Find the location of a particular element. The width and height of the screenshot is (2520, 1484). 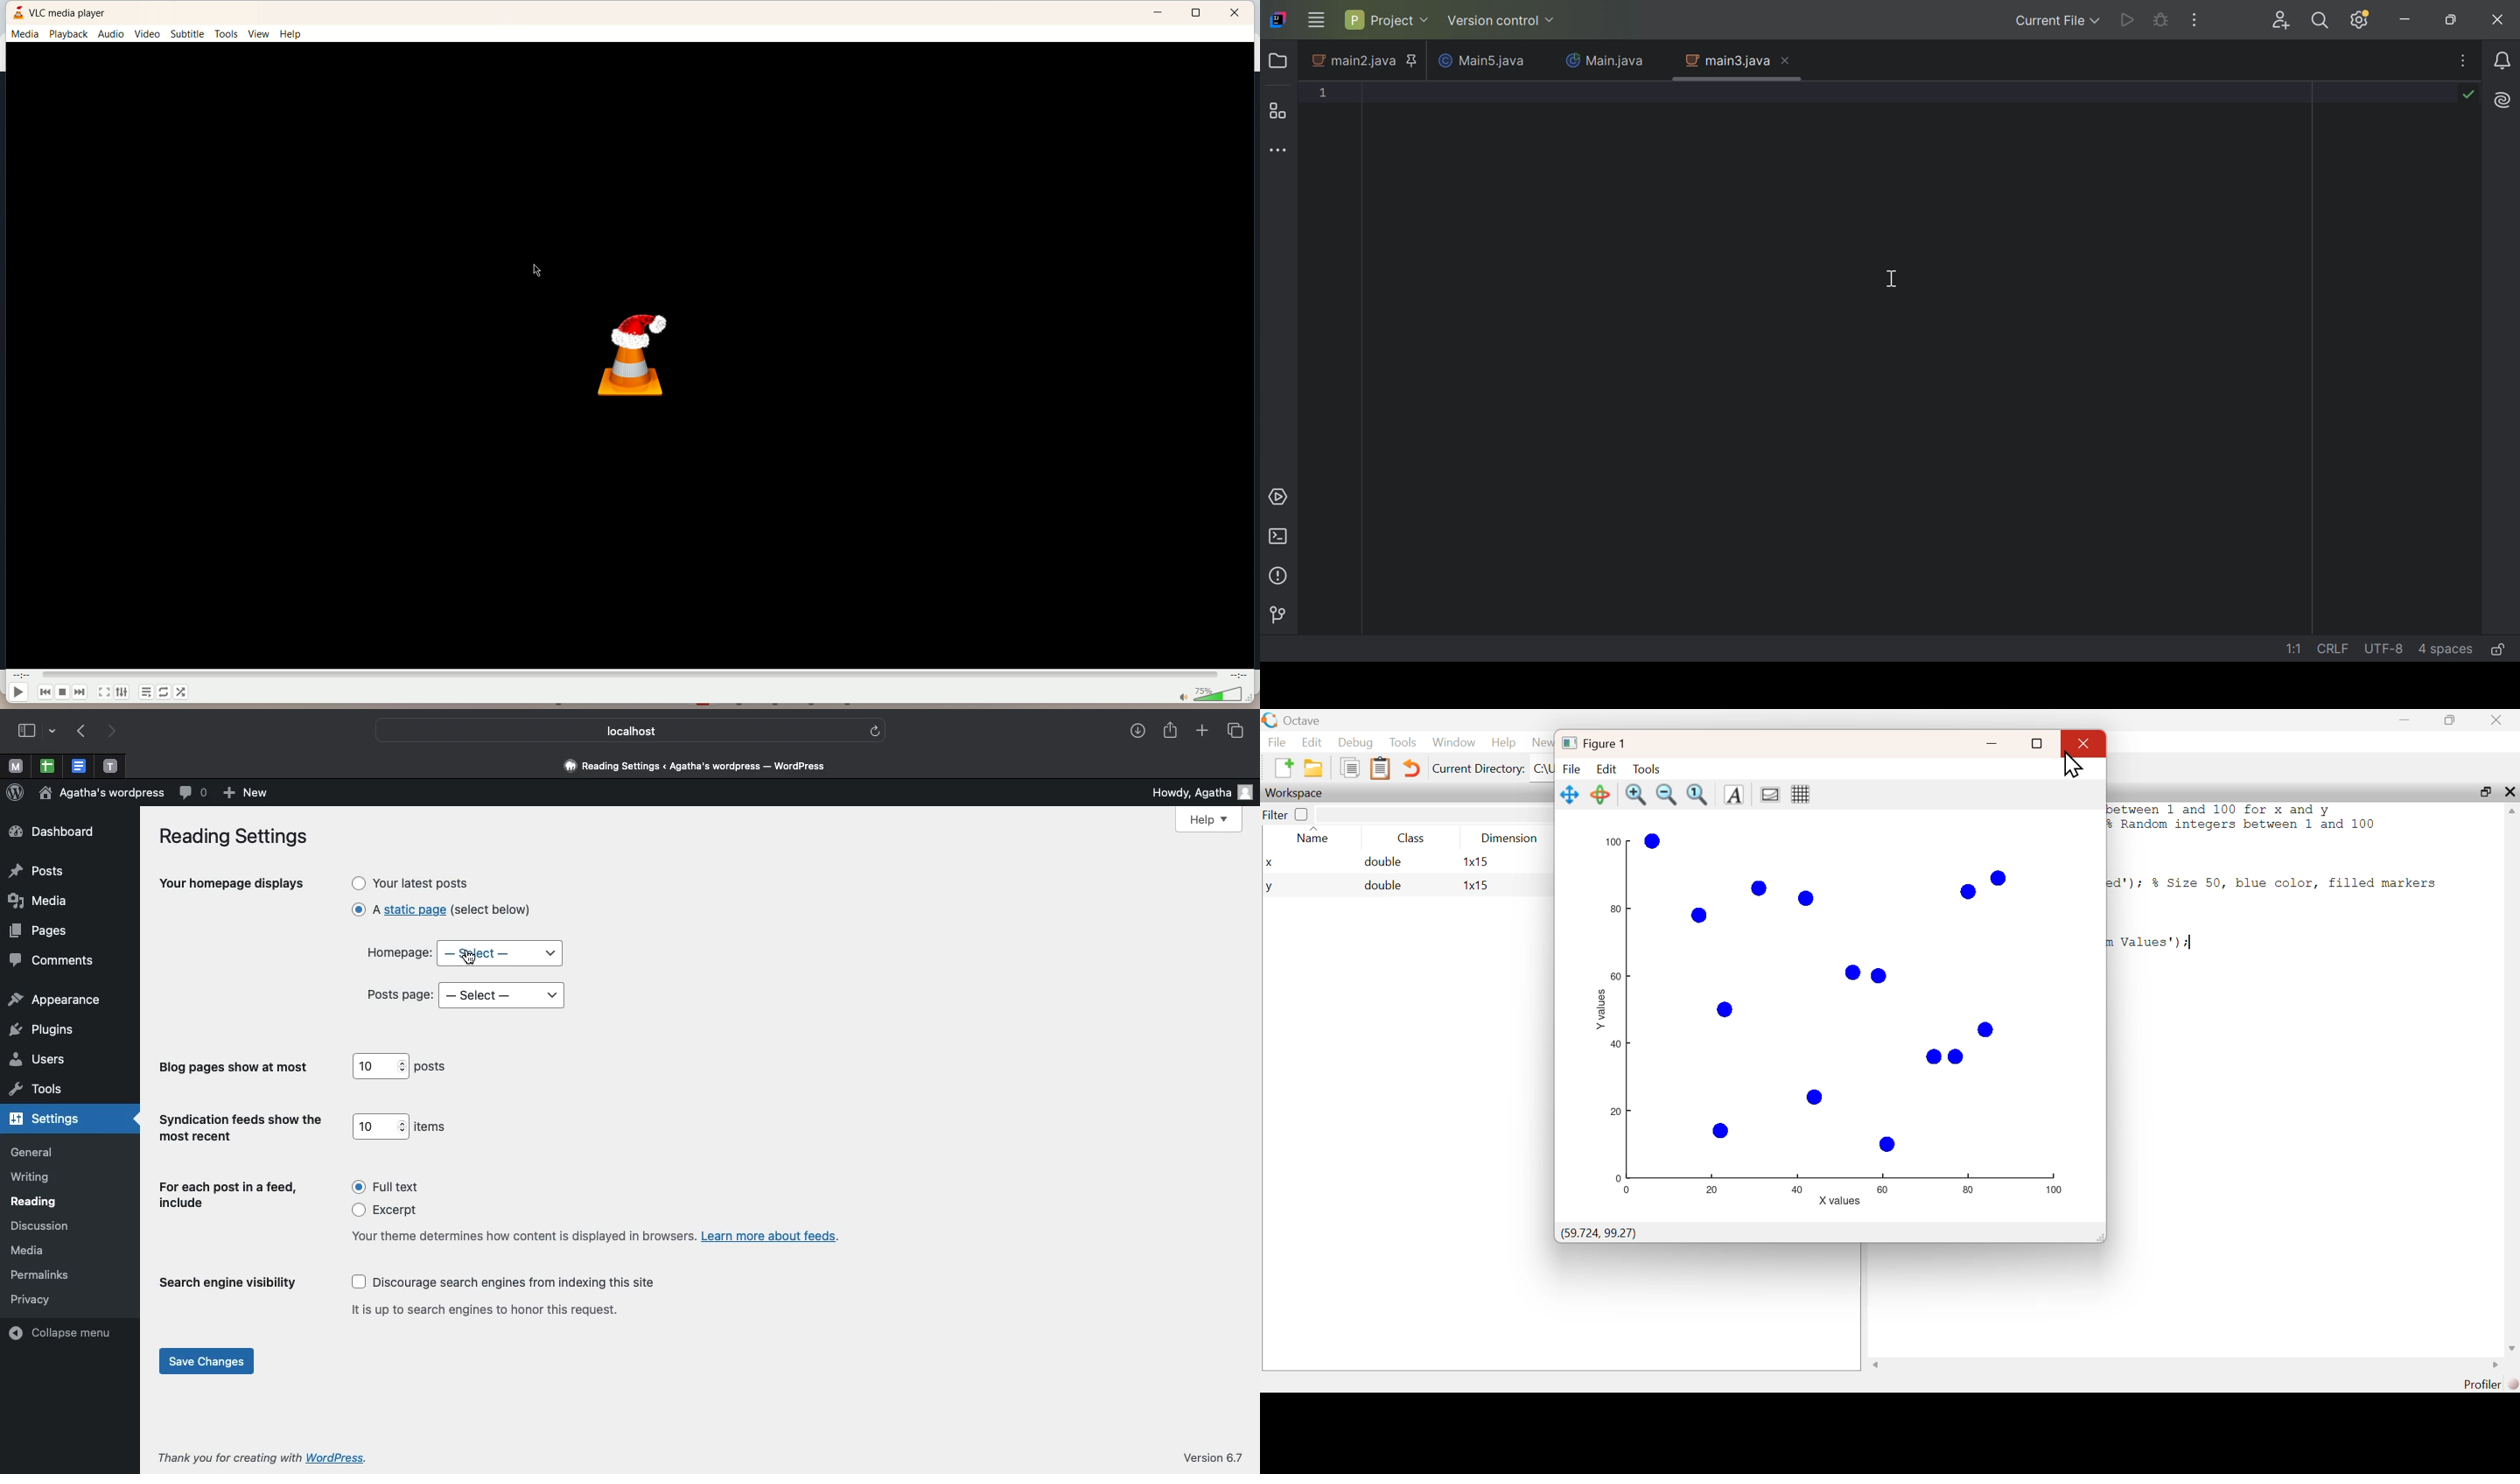

A static page is located at coordinates (440, 915).